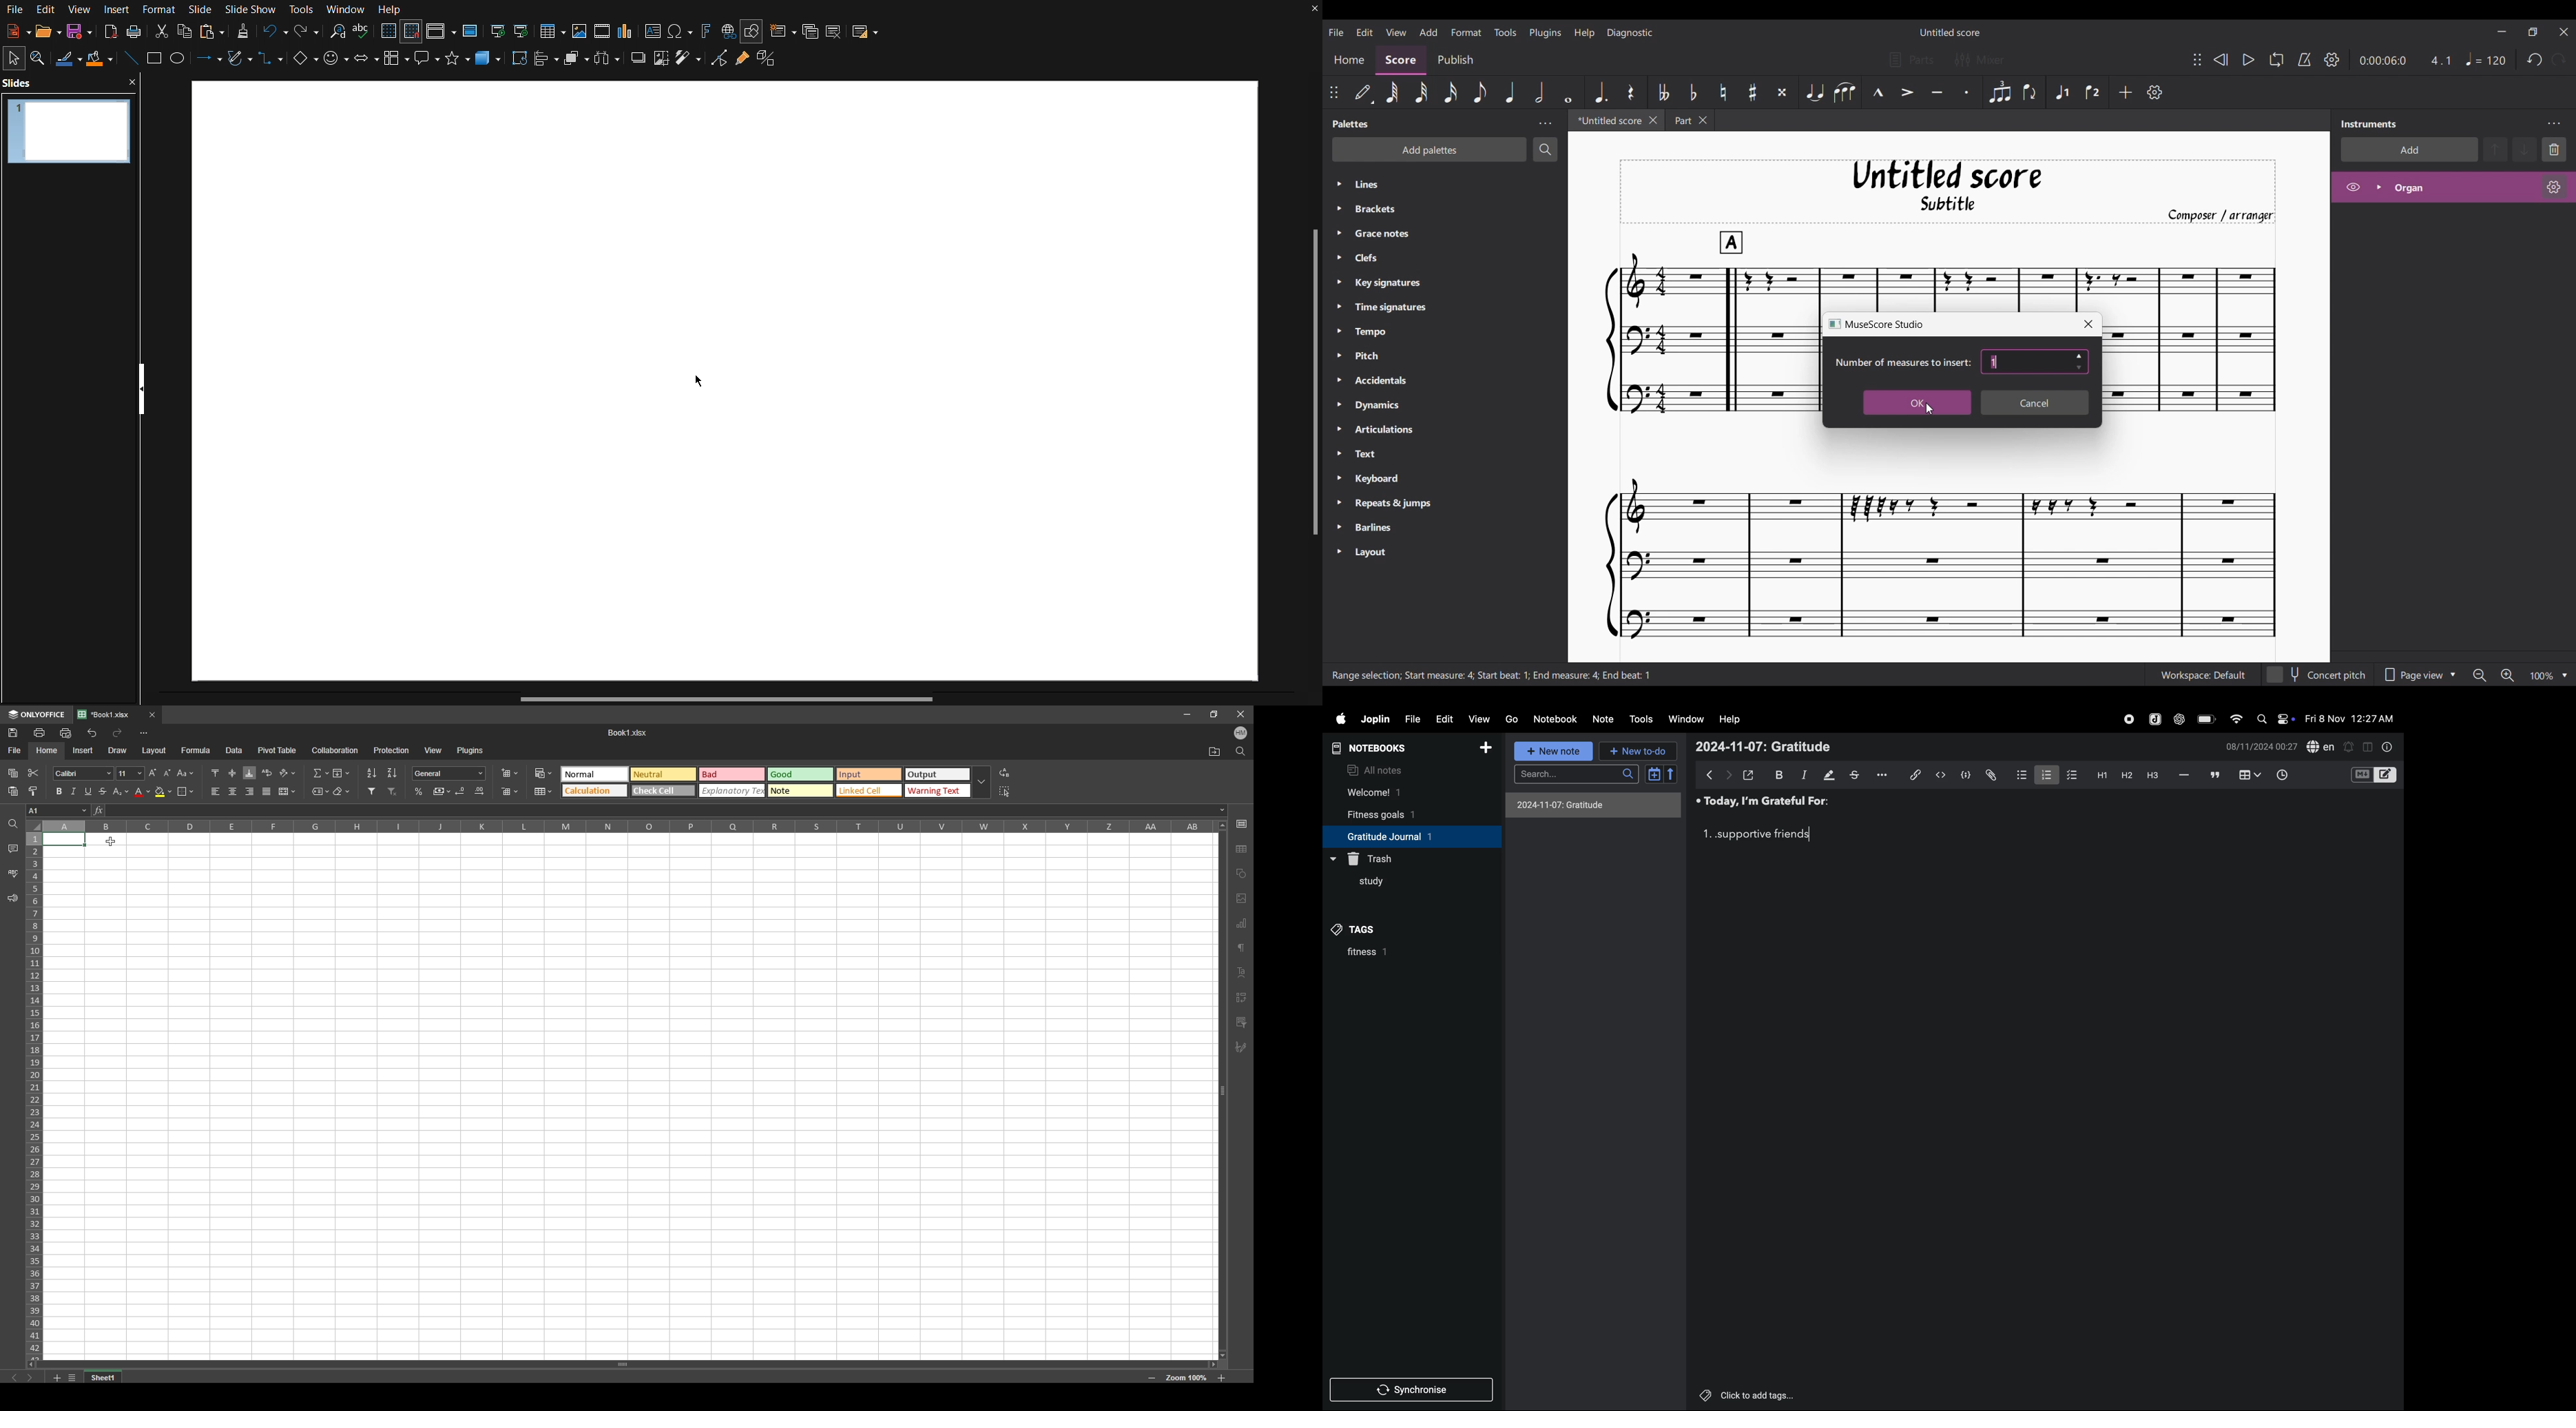 The image size is (2576, 1428). I want to click on Natural, so click(662, 773).